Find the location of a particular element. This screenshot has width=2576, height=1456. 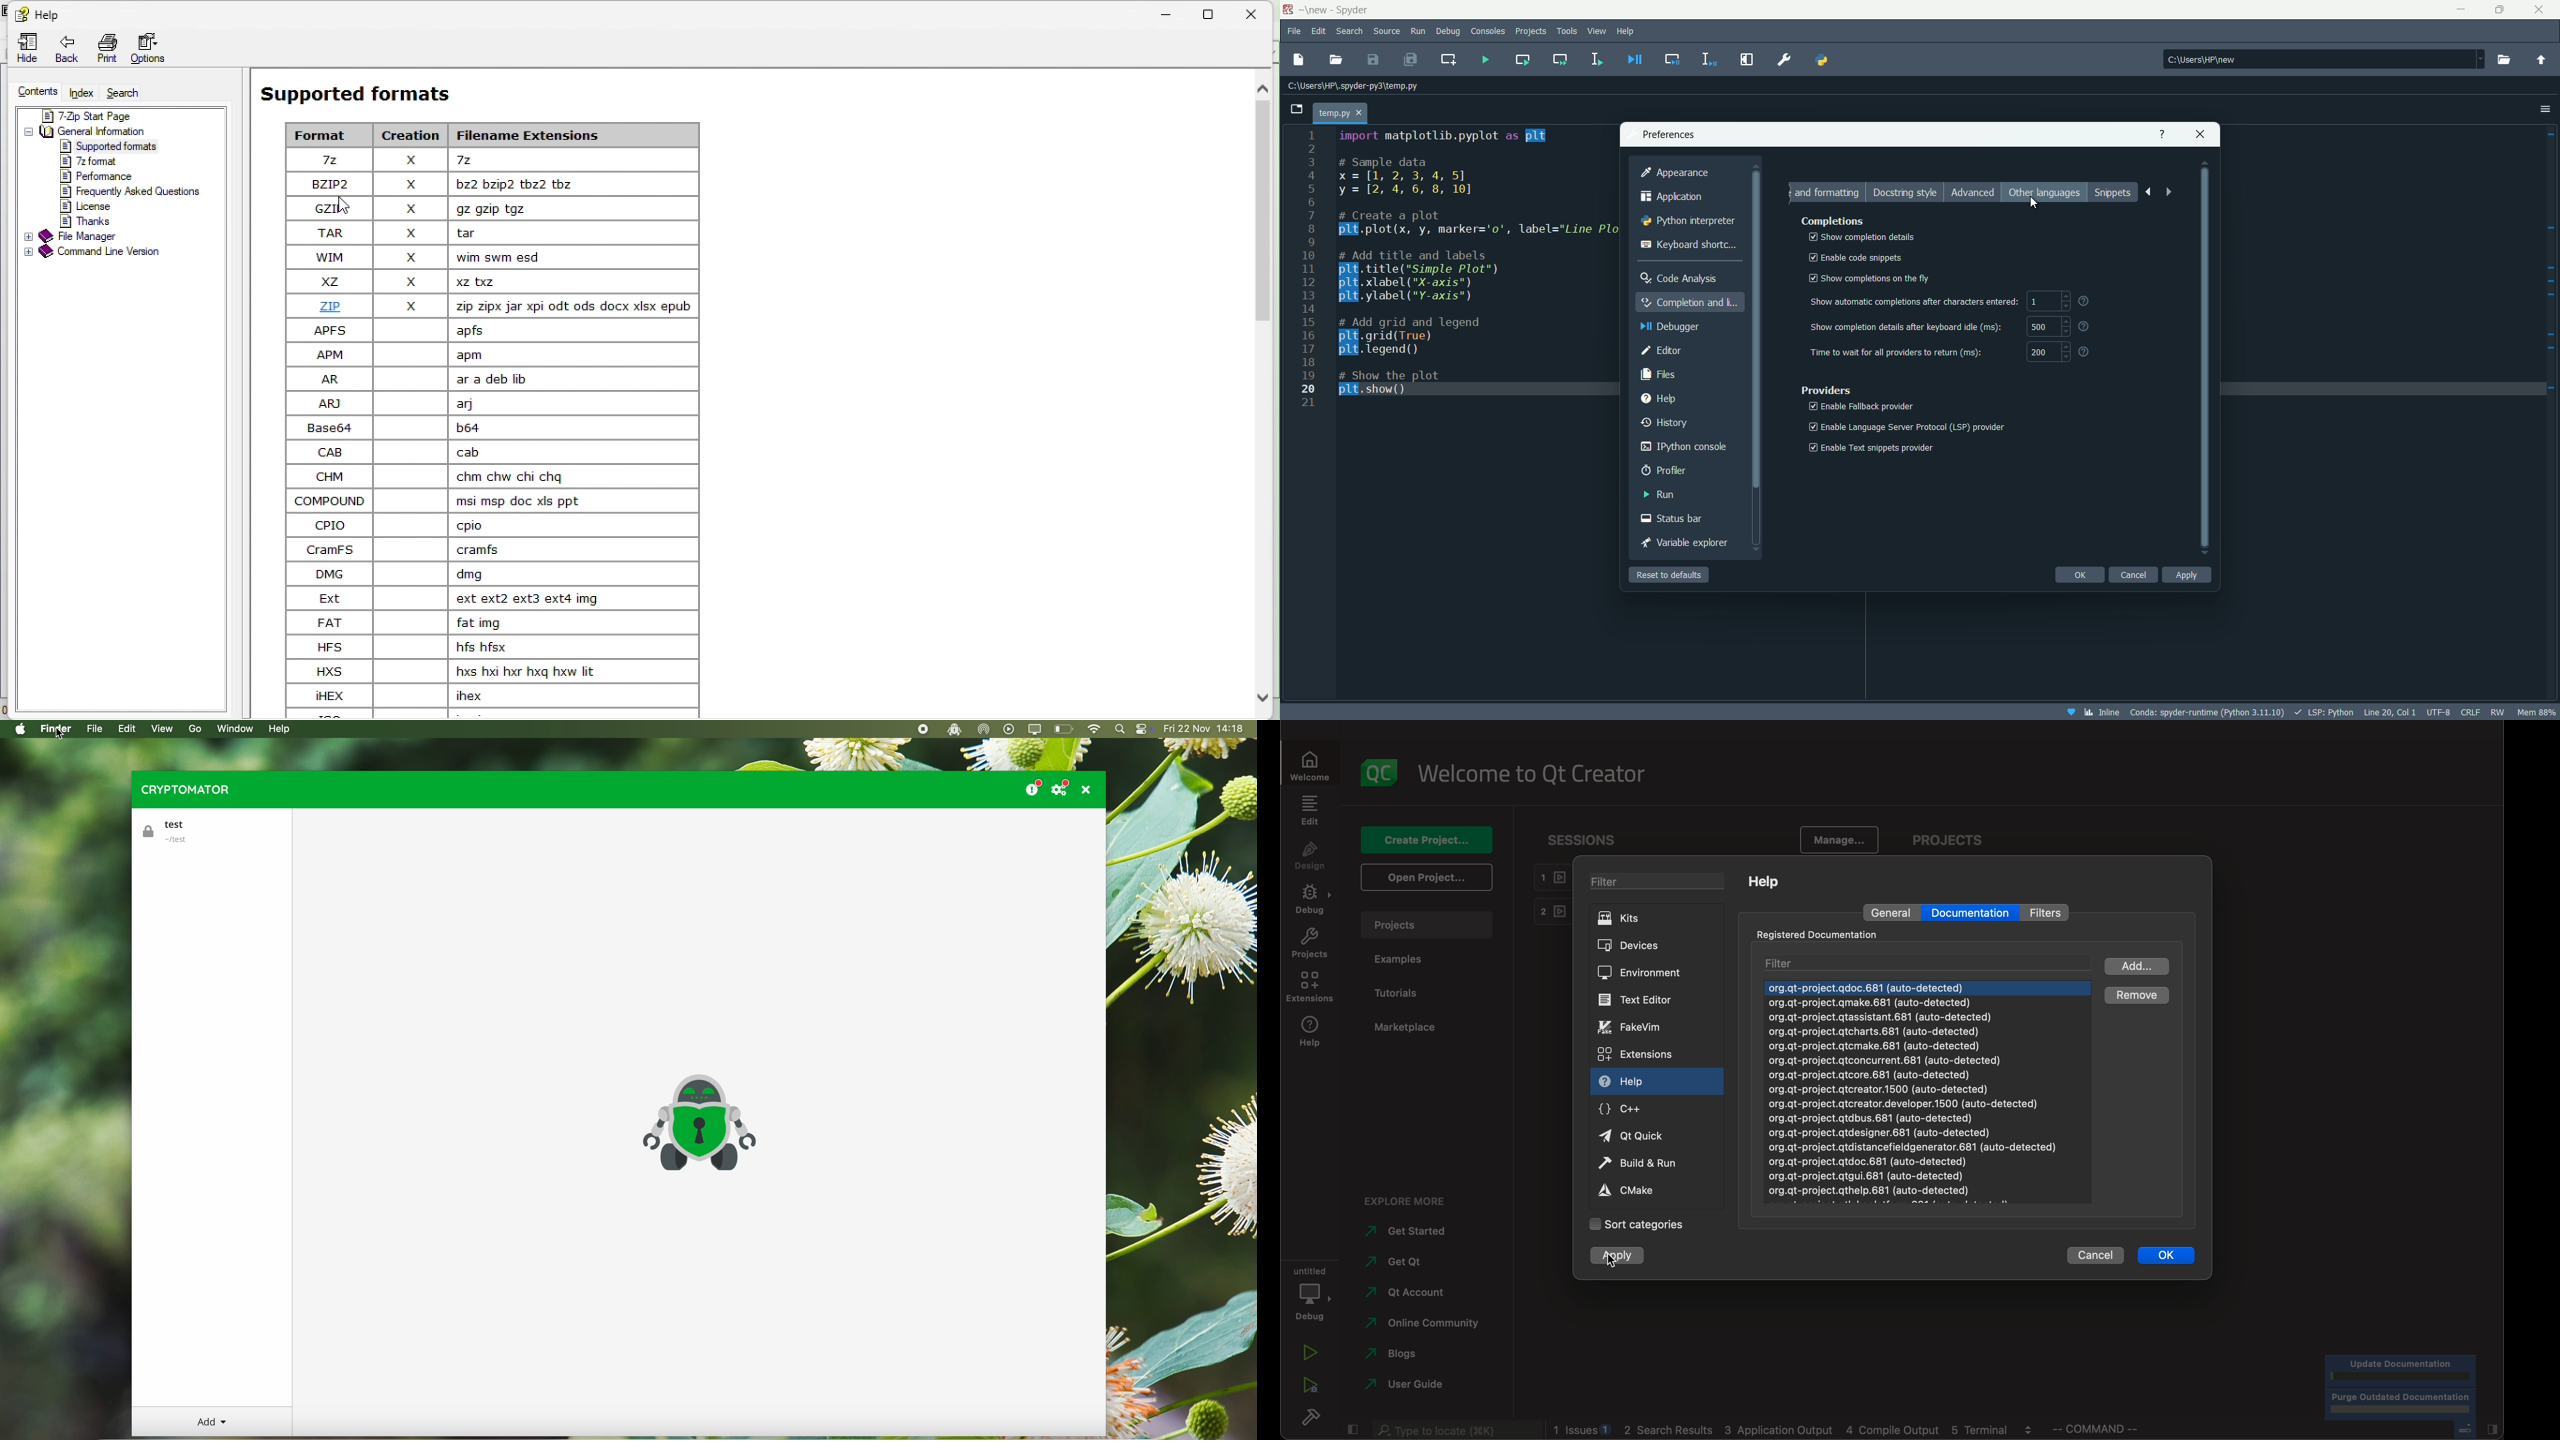

7 zip start page is located at coordinates (116, 116).